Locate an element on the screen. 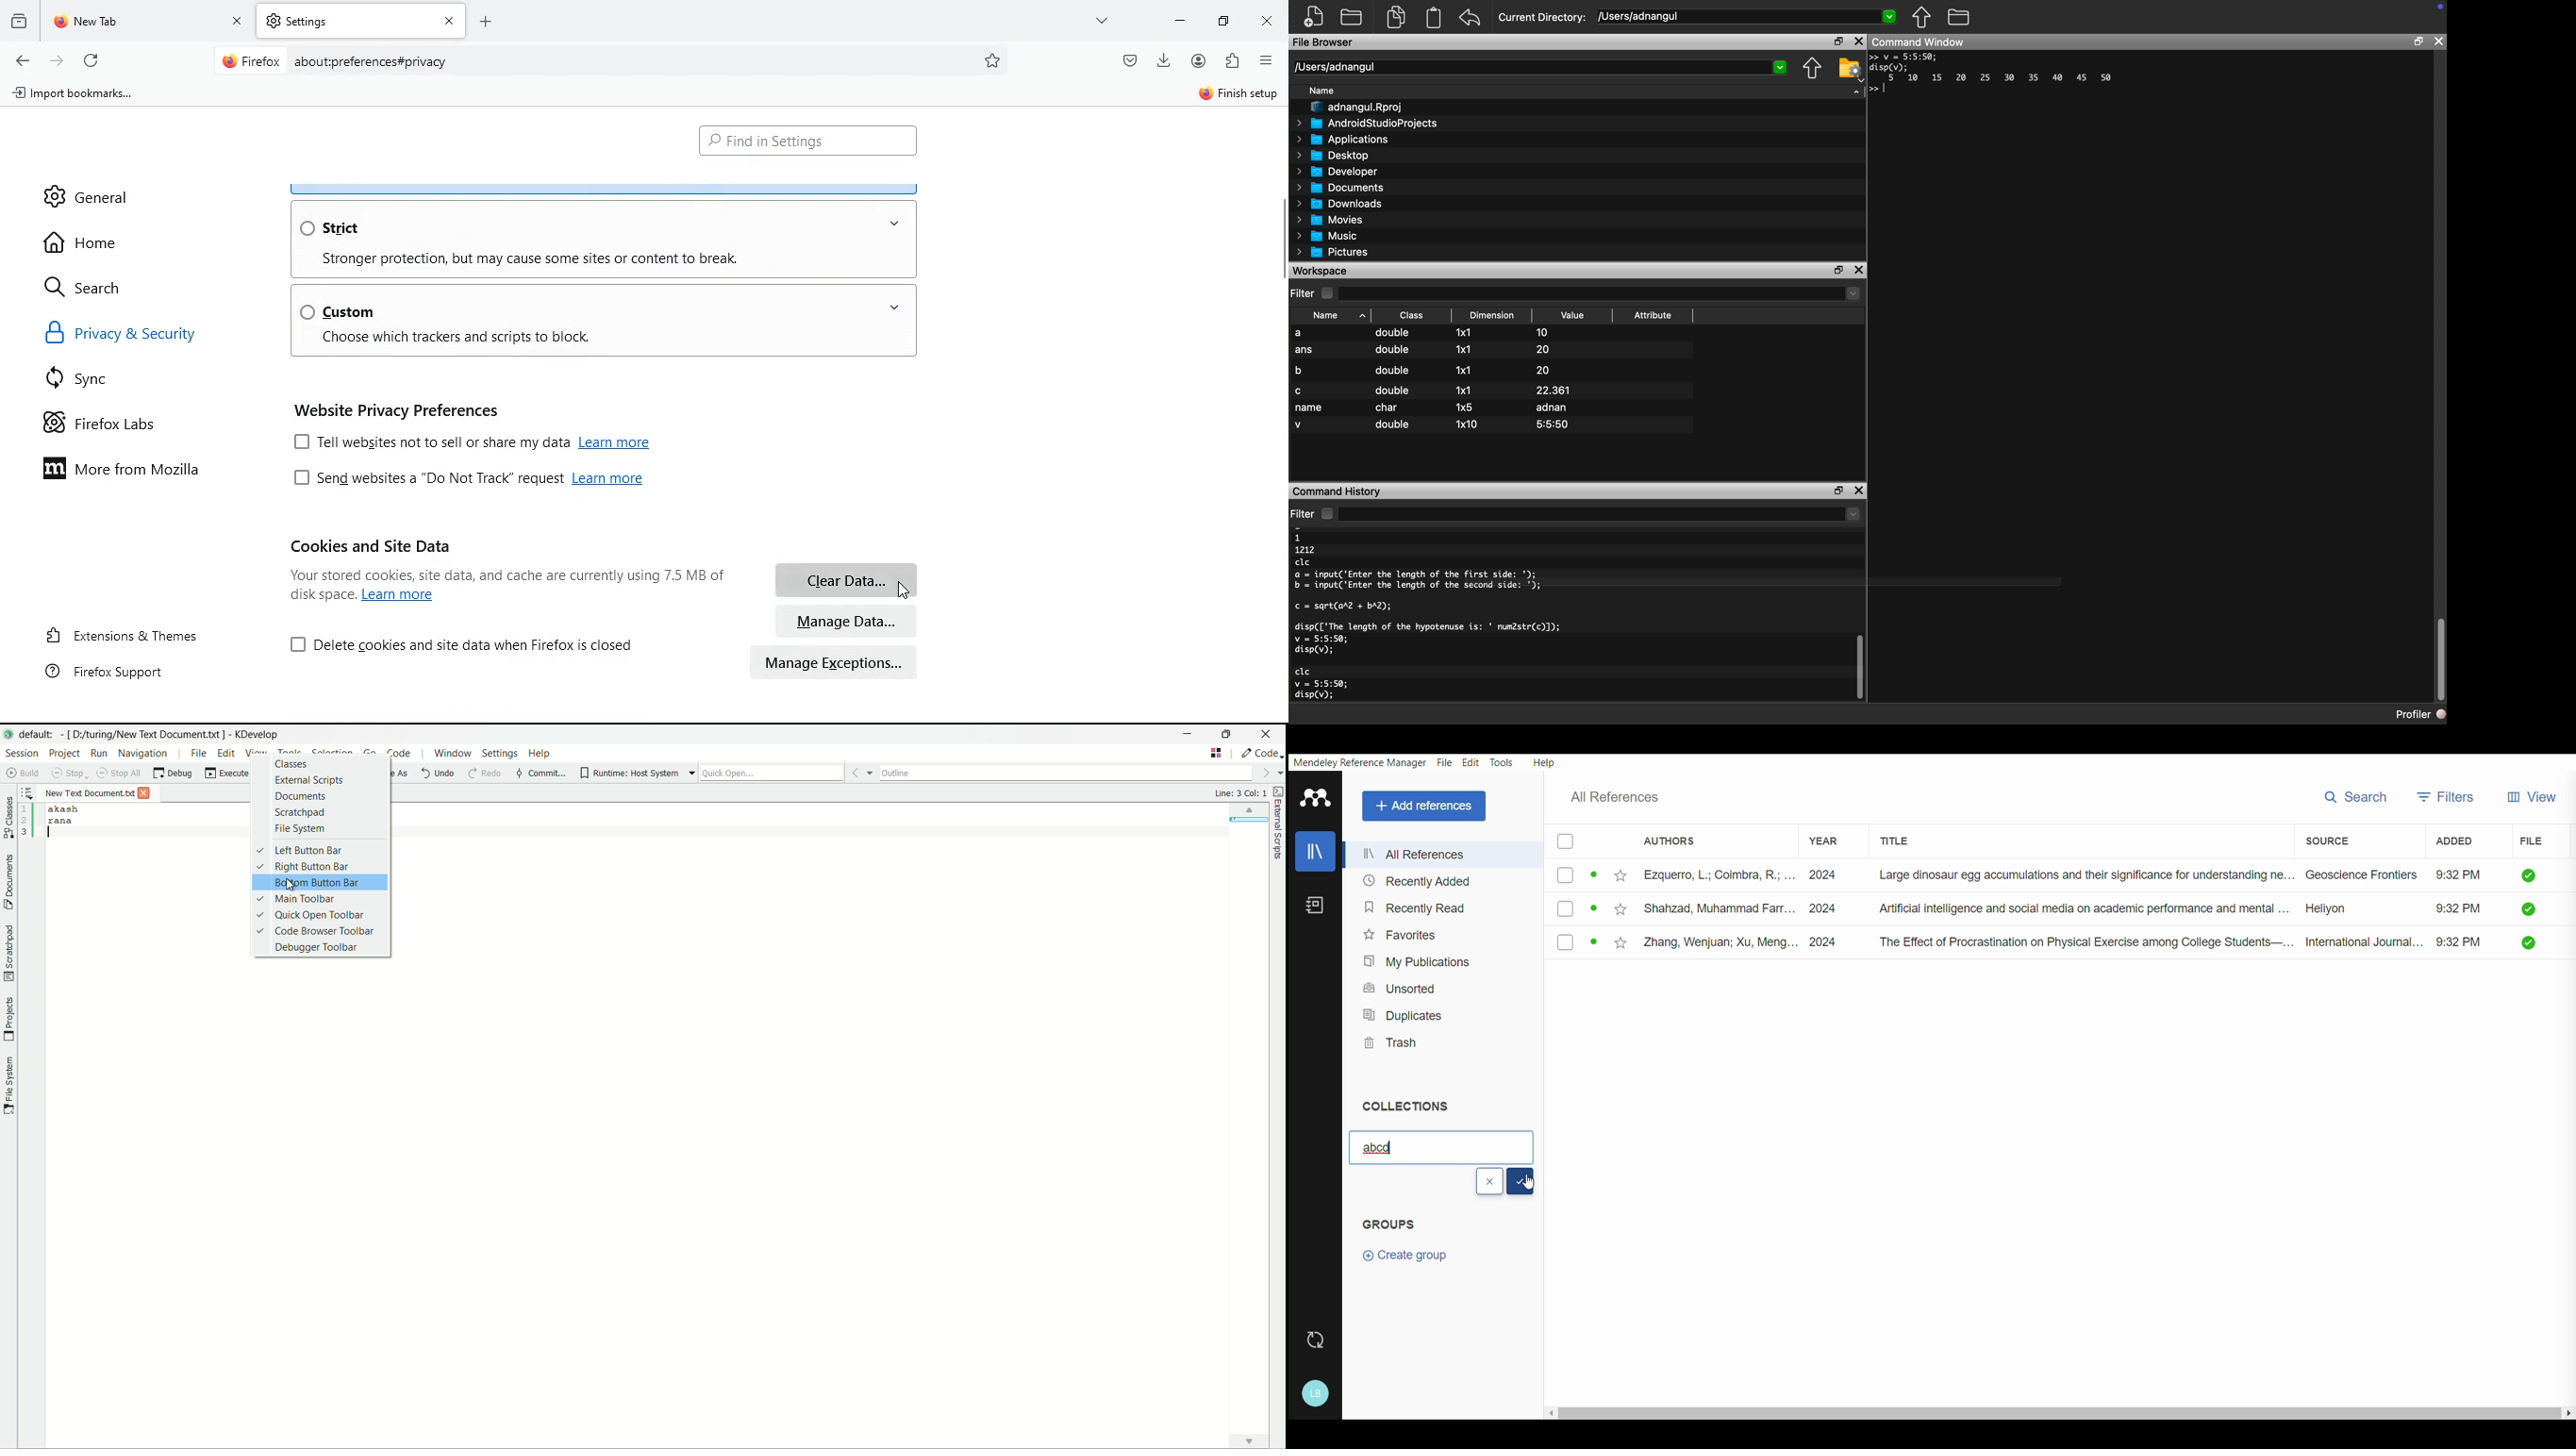 The image size is (2576, 1456). open is located at coordinates (898, 225).